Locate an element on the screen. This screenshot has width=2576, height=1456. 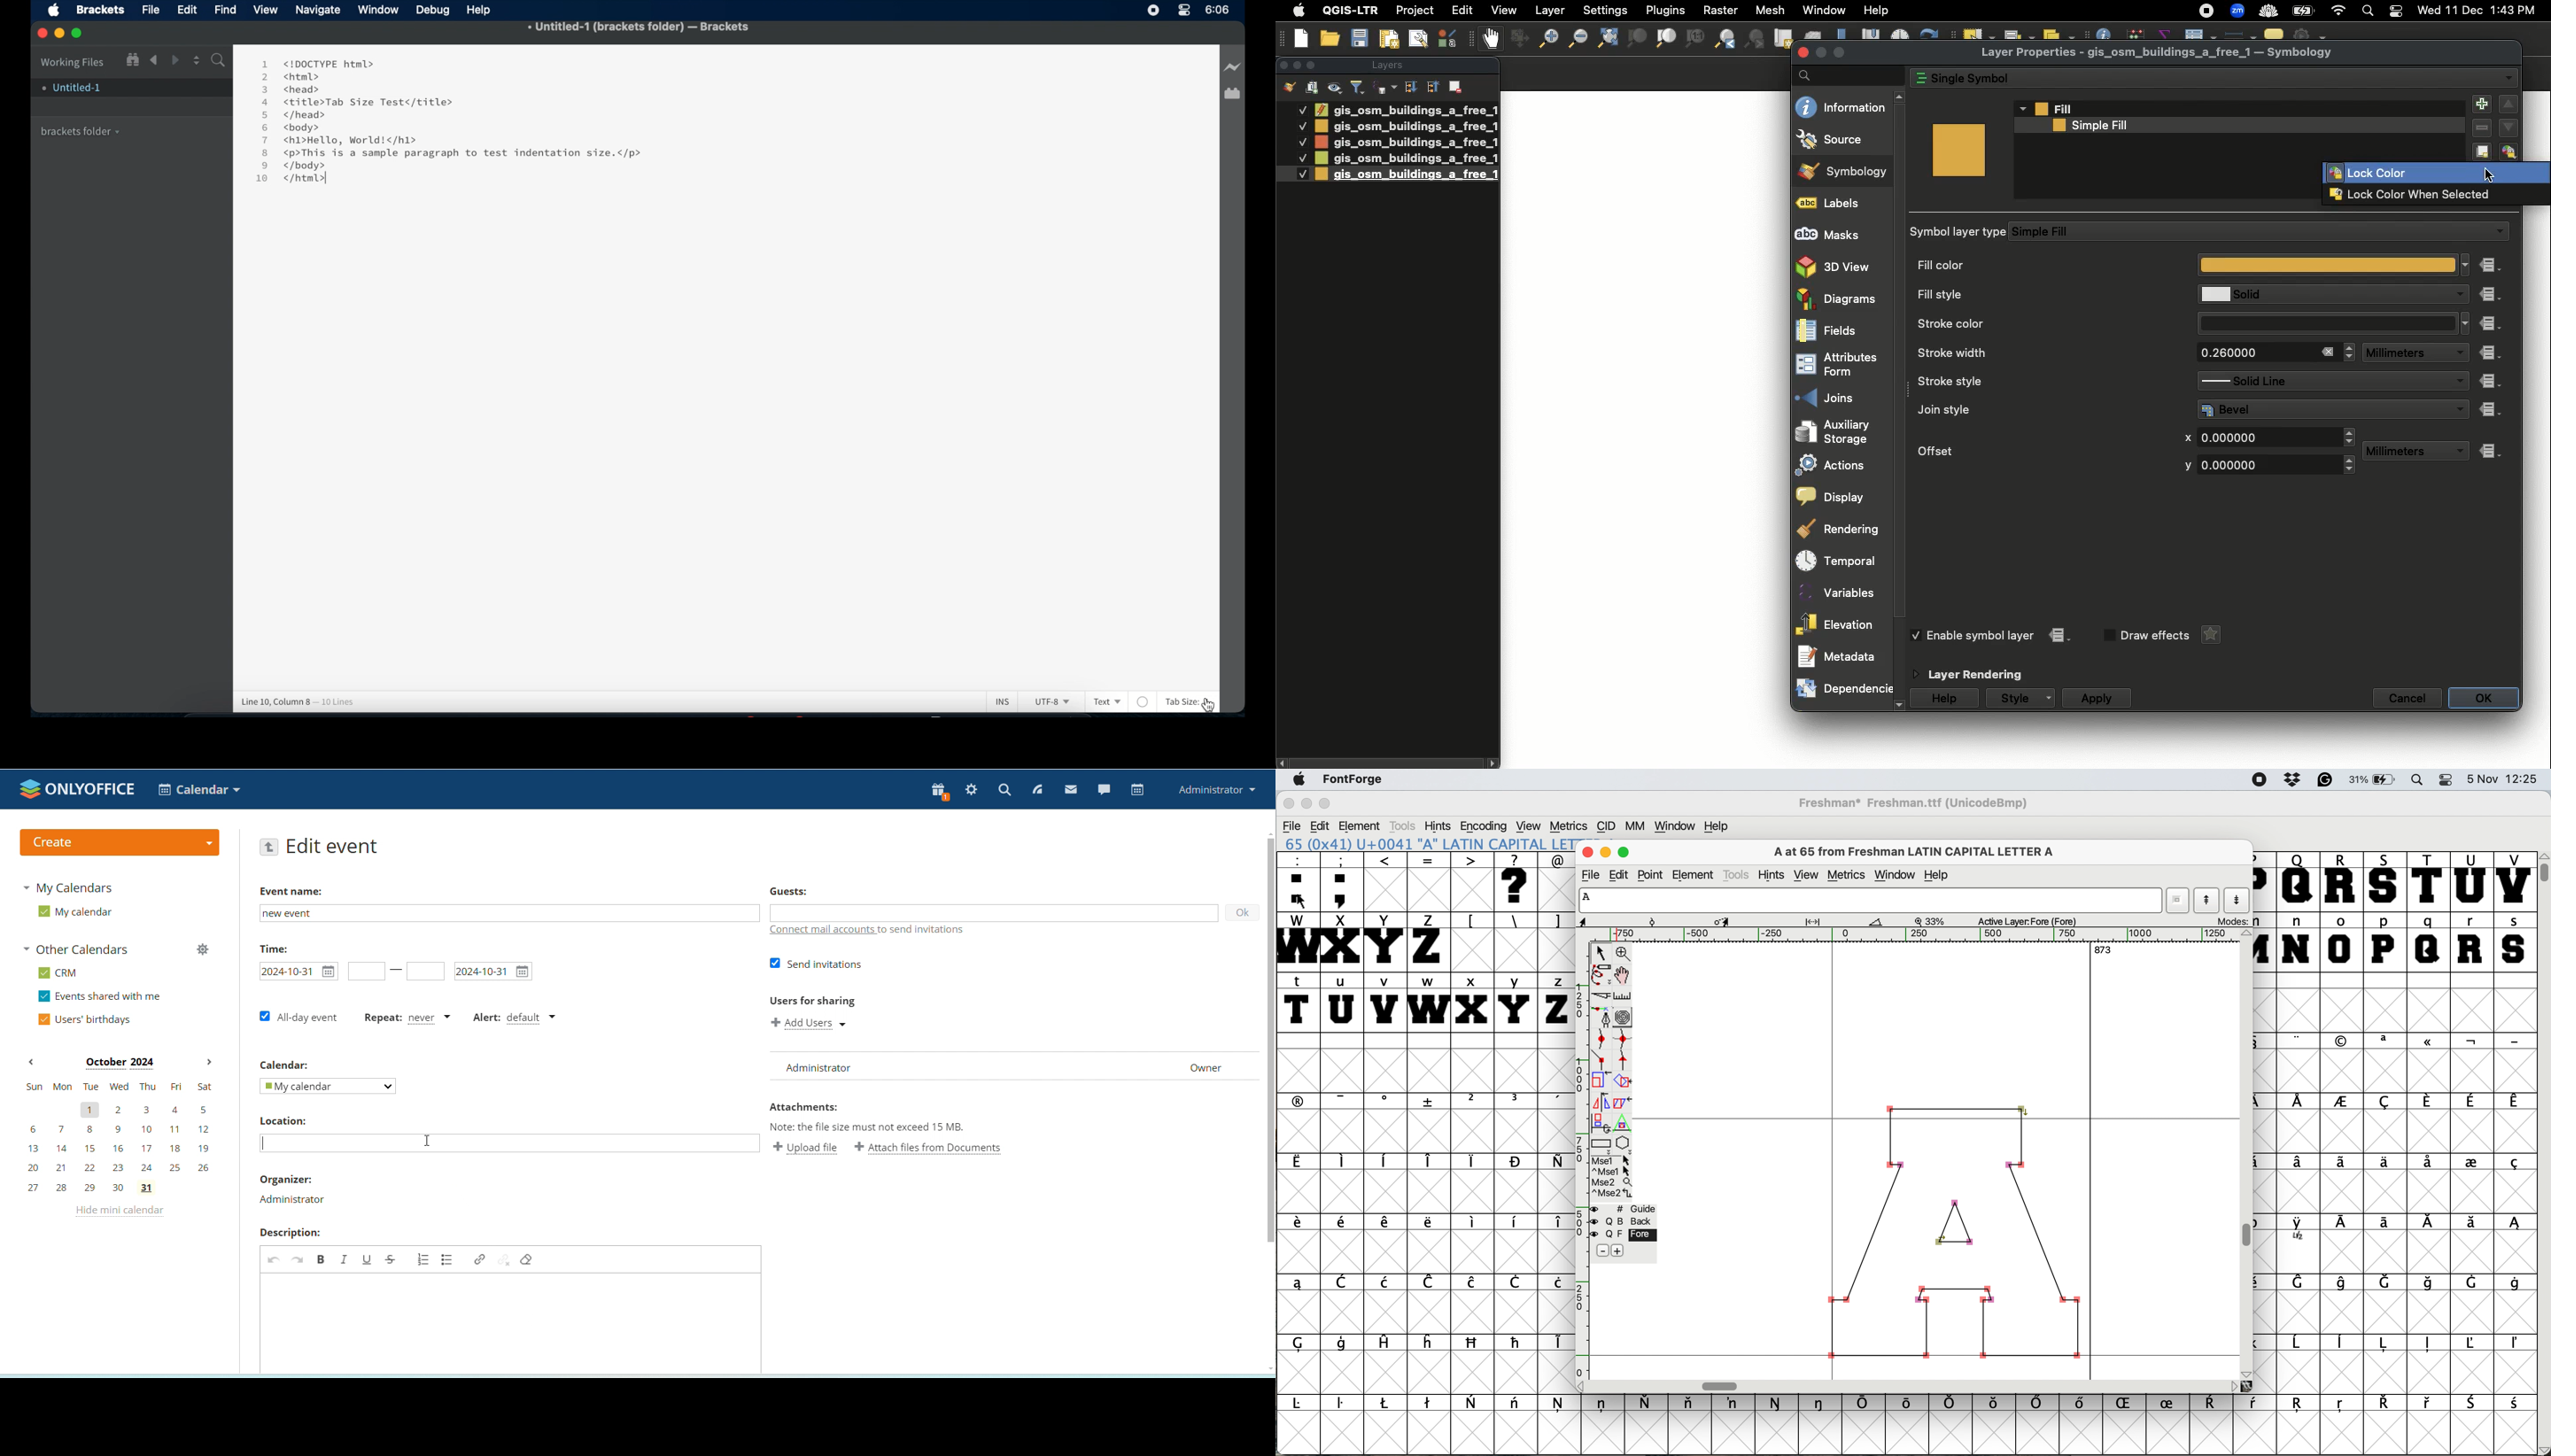
edit is located at coordinates (1319, 825).